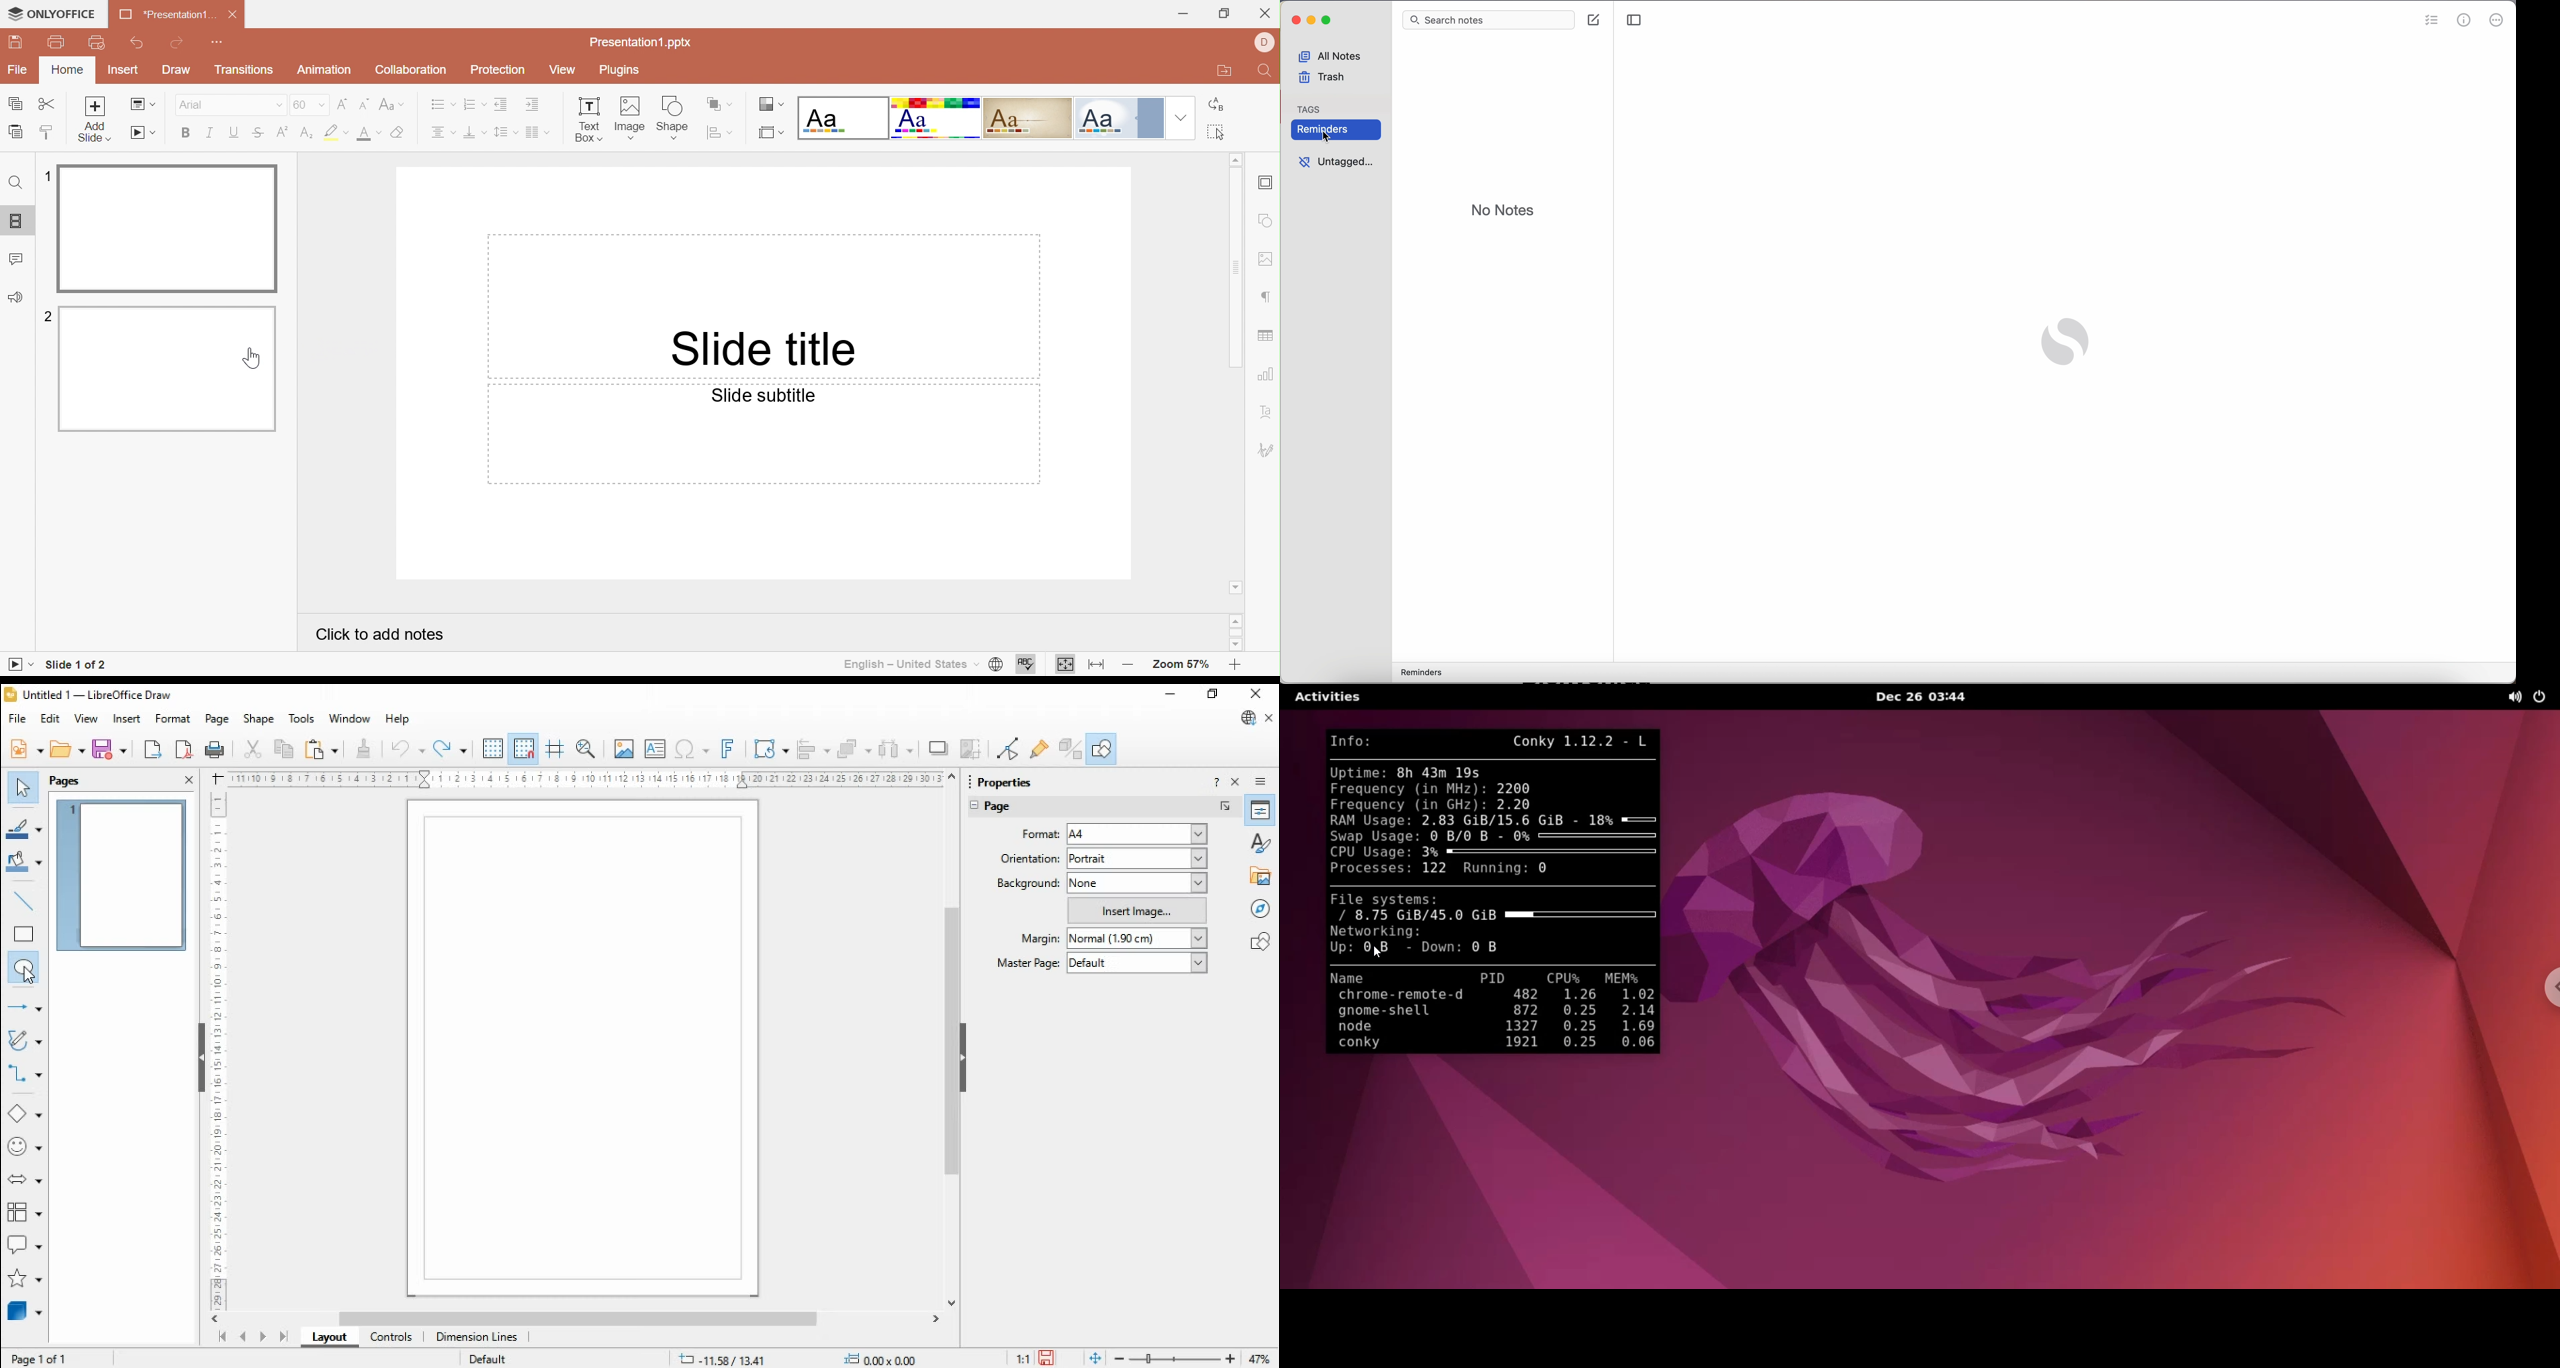 The height and width of the screenshot is (1372, 2576). Describe the element at coordinates (1041, 748) in the screenshot. I see `show glue point functions` at that location.